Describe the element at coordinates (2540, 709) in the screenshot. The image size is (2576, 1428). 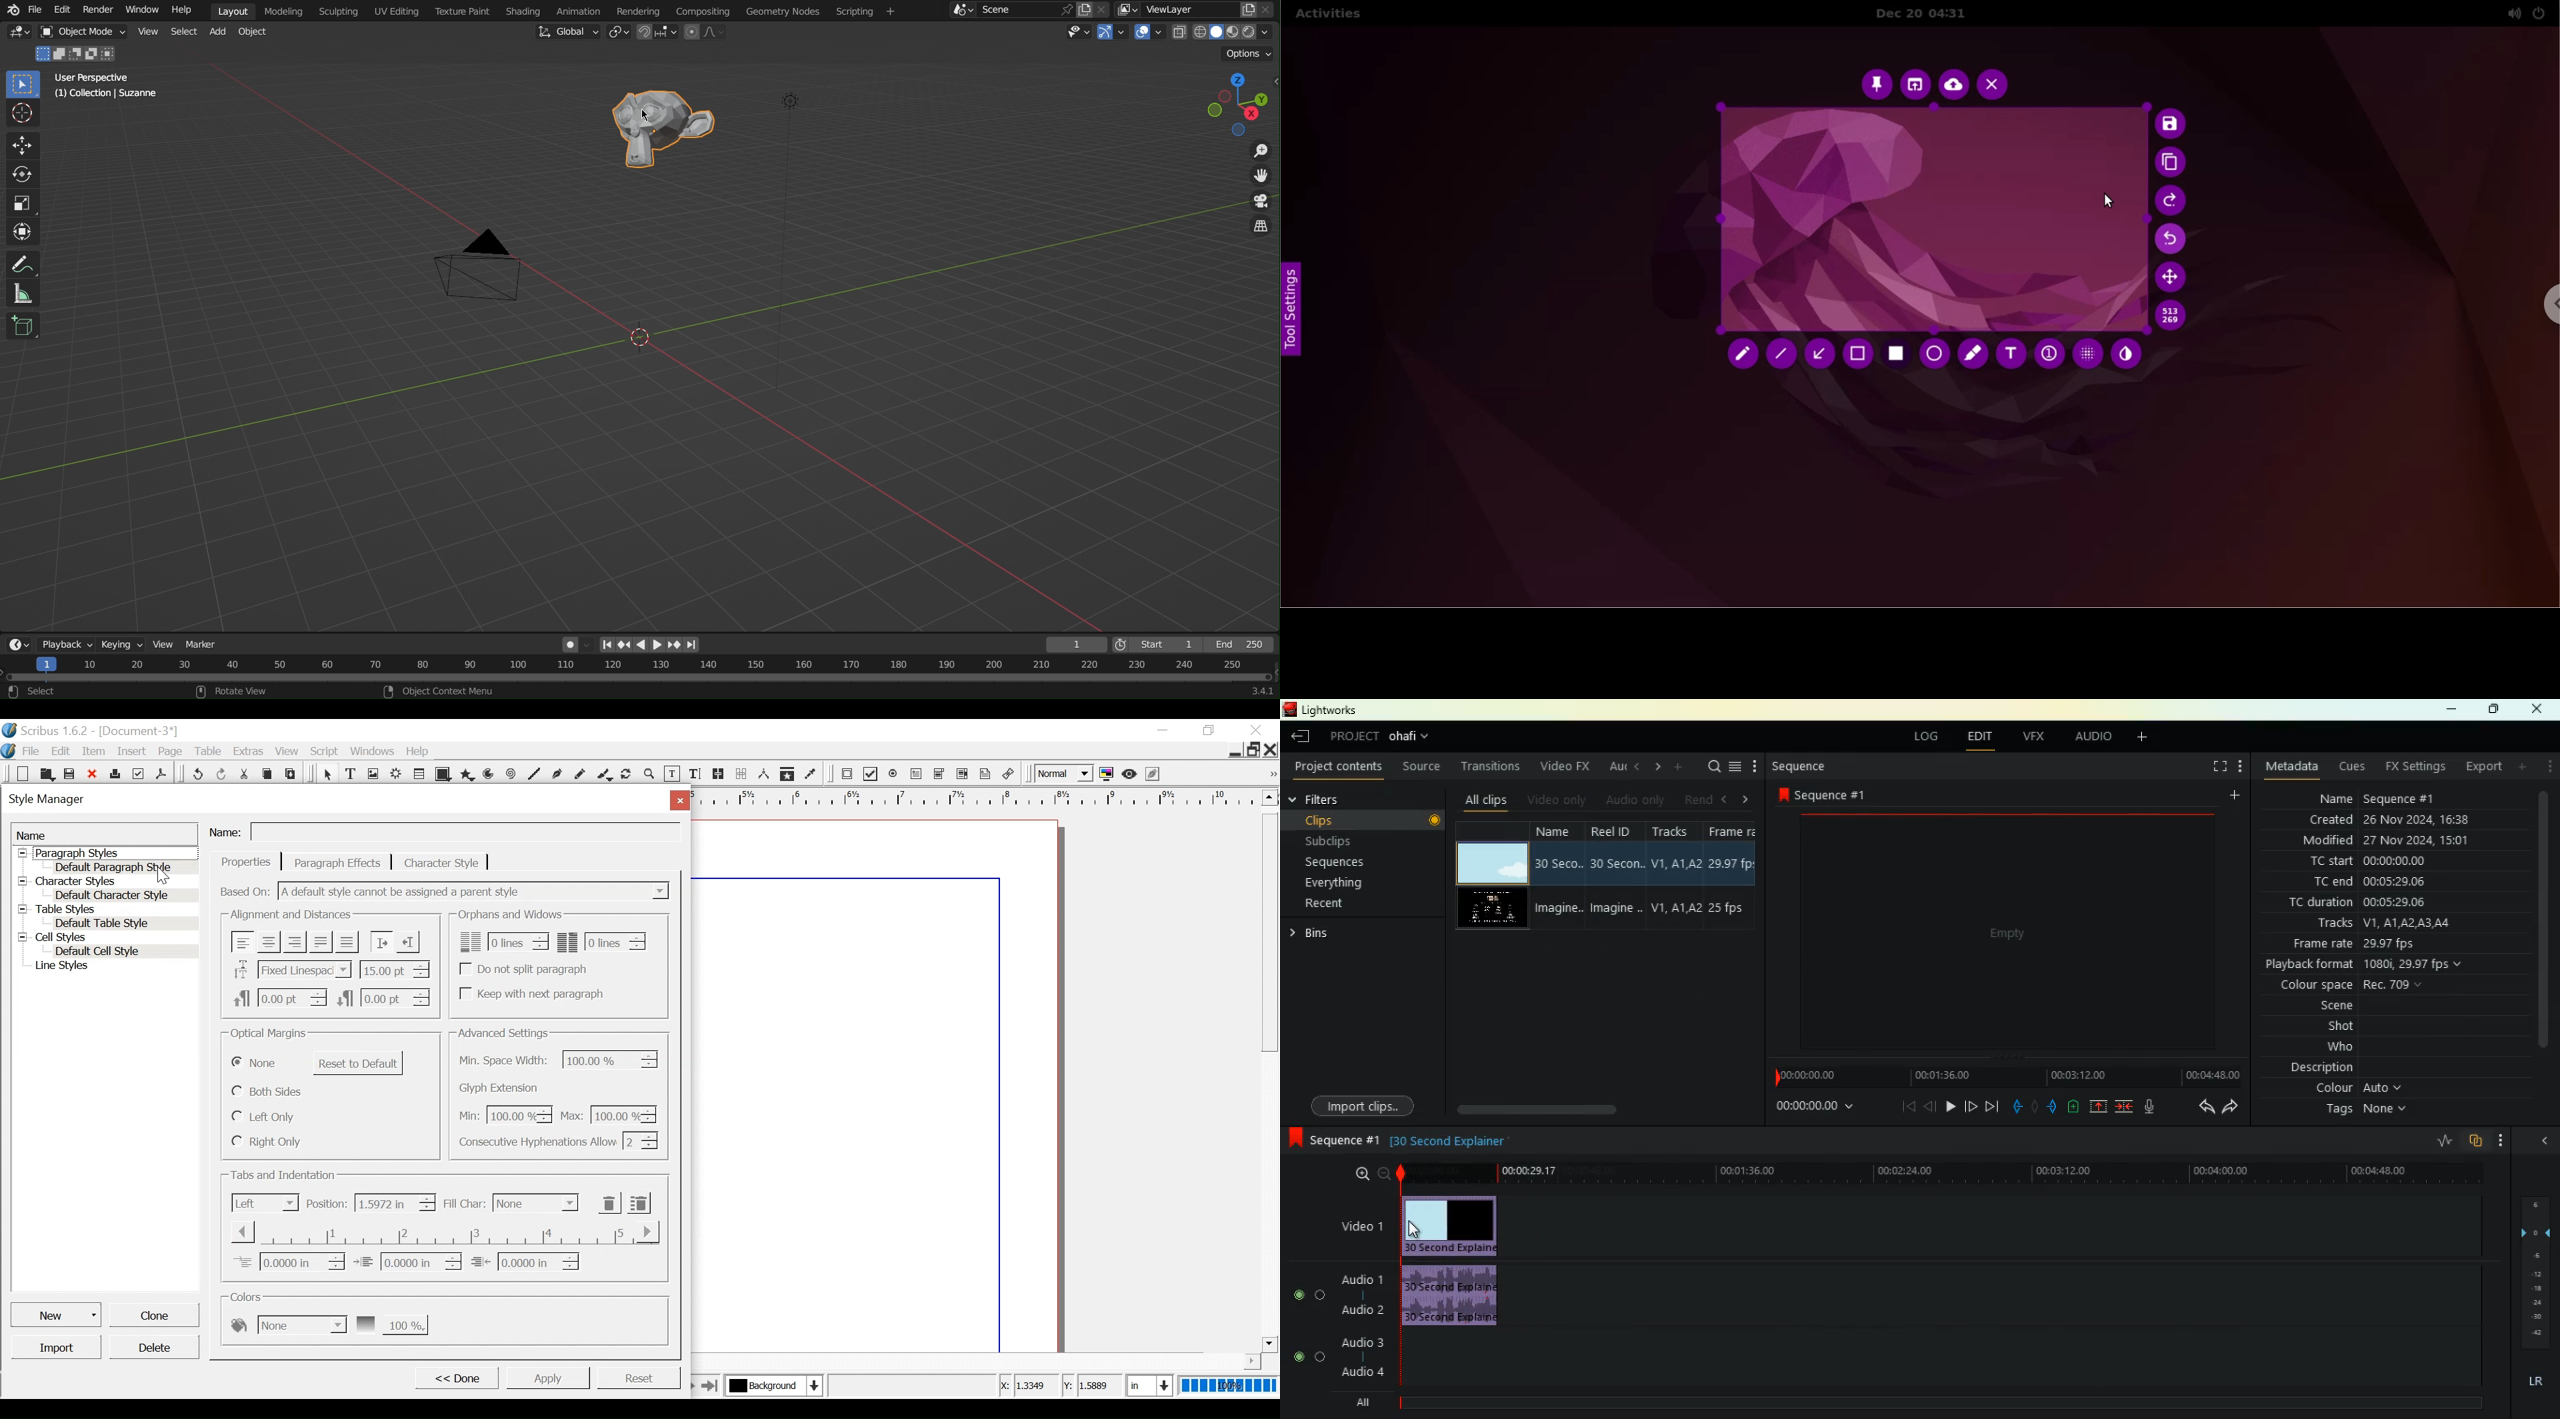
I see `close` at that location.